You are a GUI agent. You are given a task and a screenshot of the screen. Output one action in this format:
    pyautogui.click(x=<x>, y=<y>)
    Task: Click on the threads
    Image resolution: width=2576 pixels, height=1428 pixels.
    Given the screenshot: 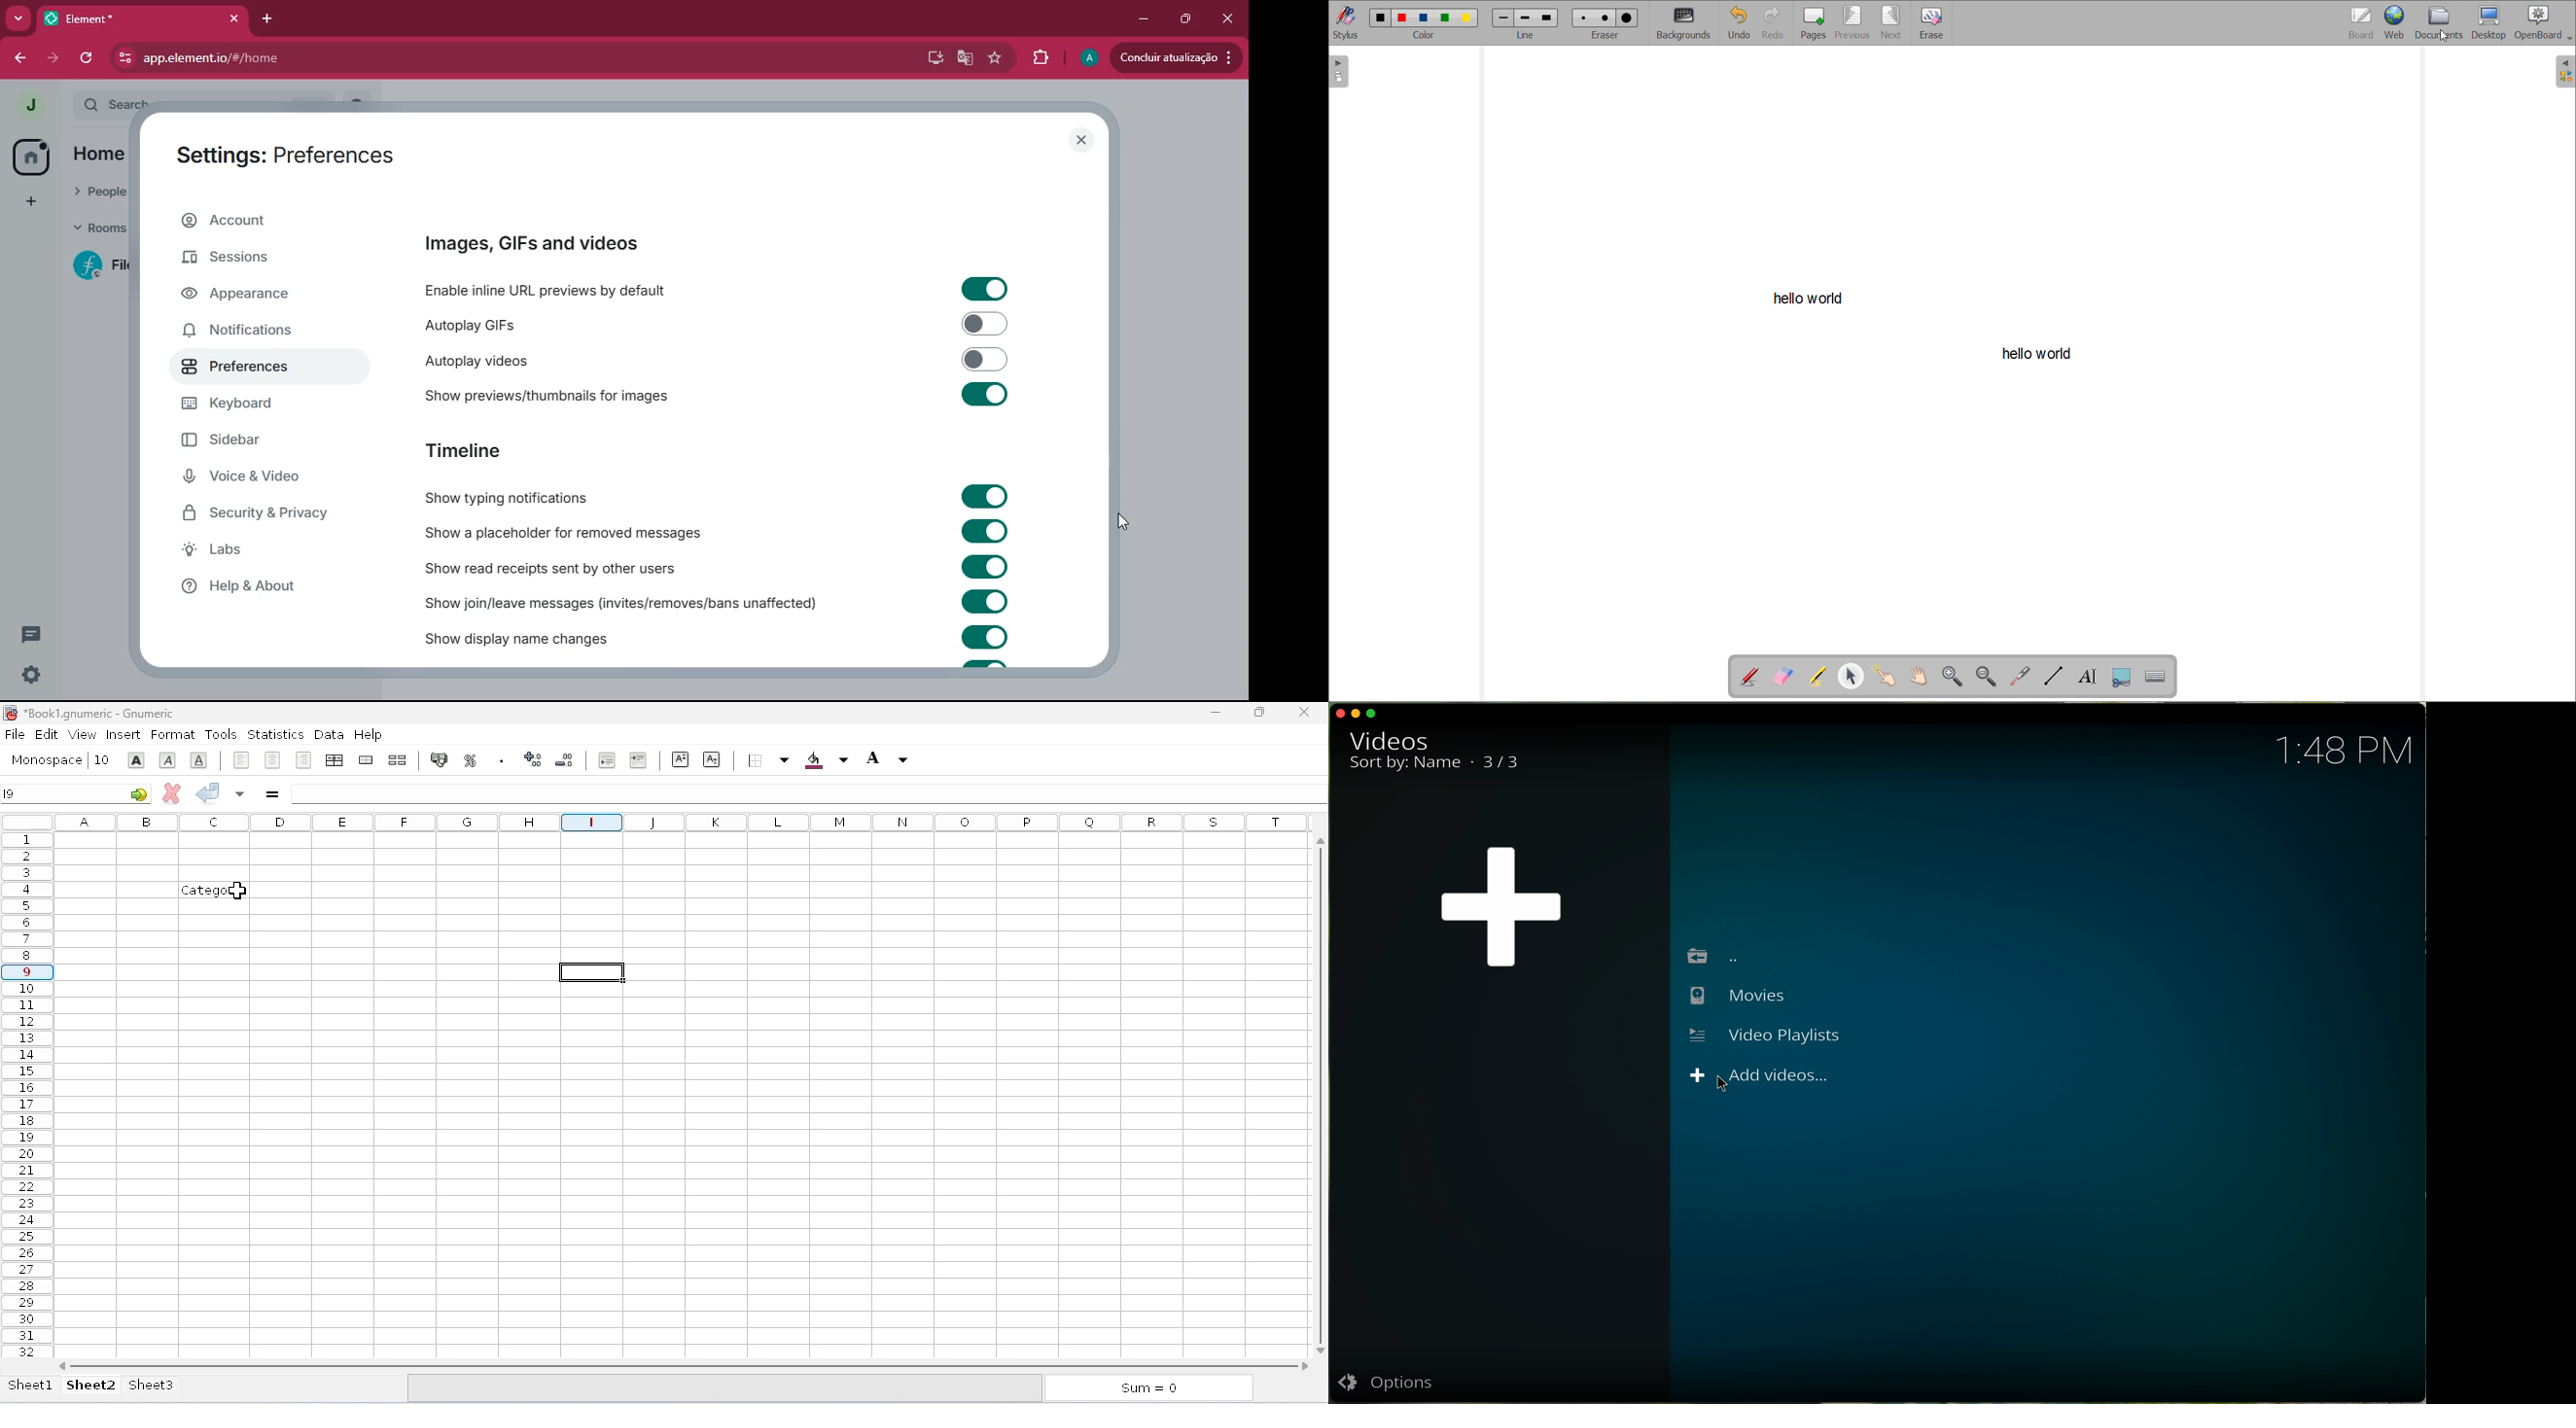 What is the action you would take?
    pyautogui.click(x=31, y=634)
    